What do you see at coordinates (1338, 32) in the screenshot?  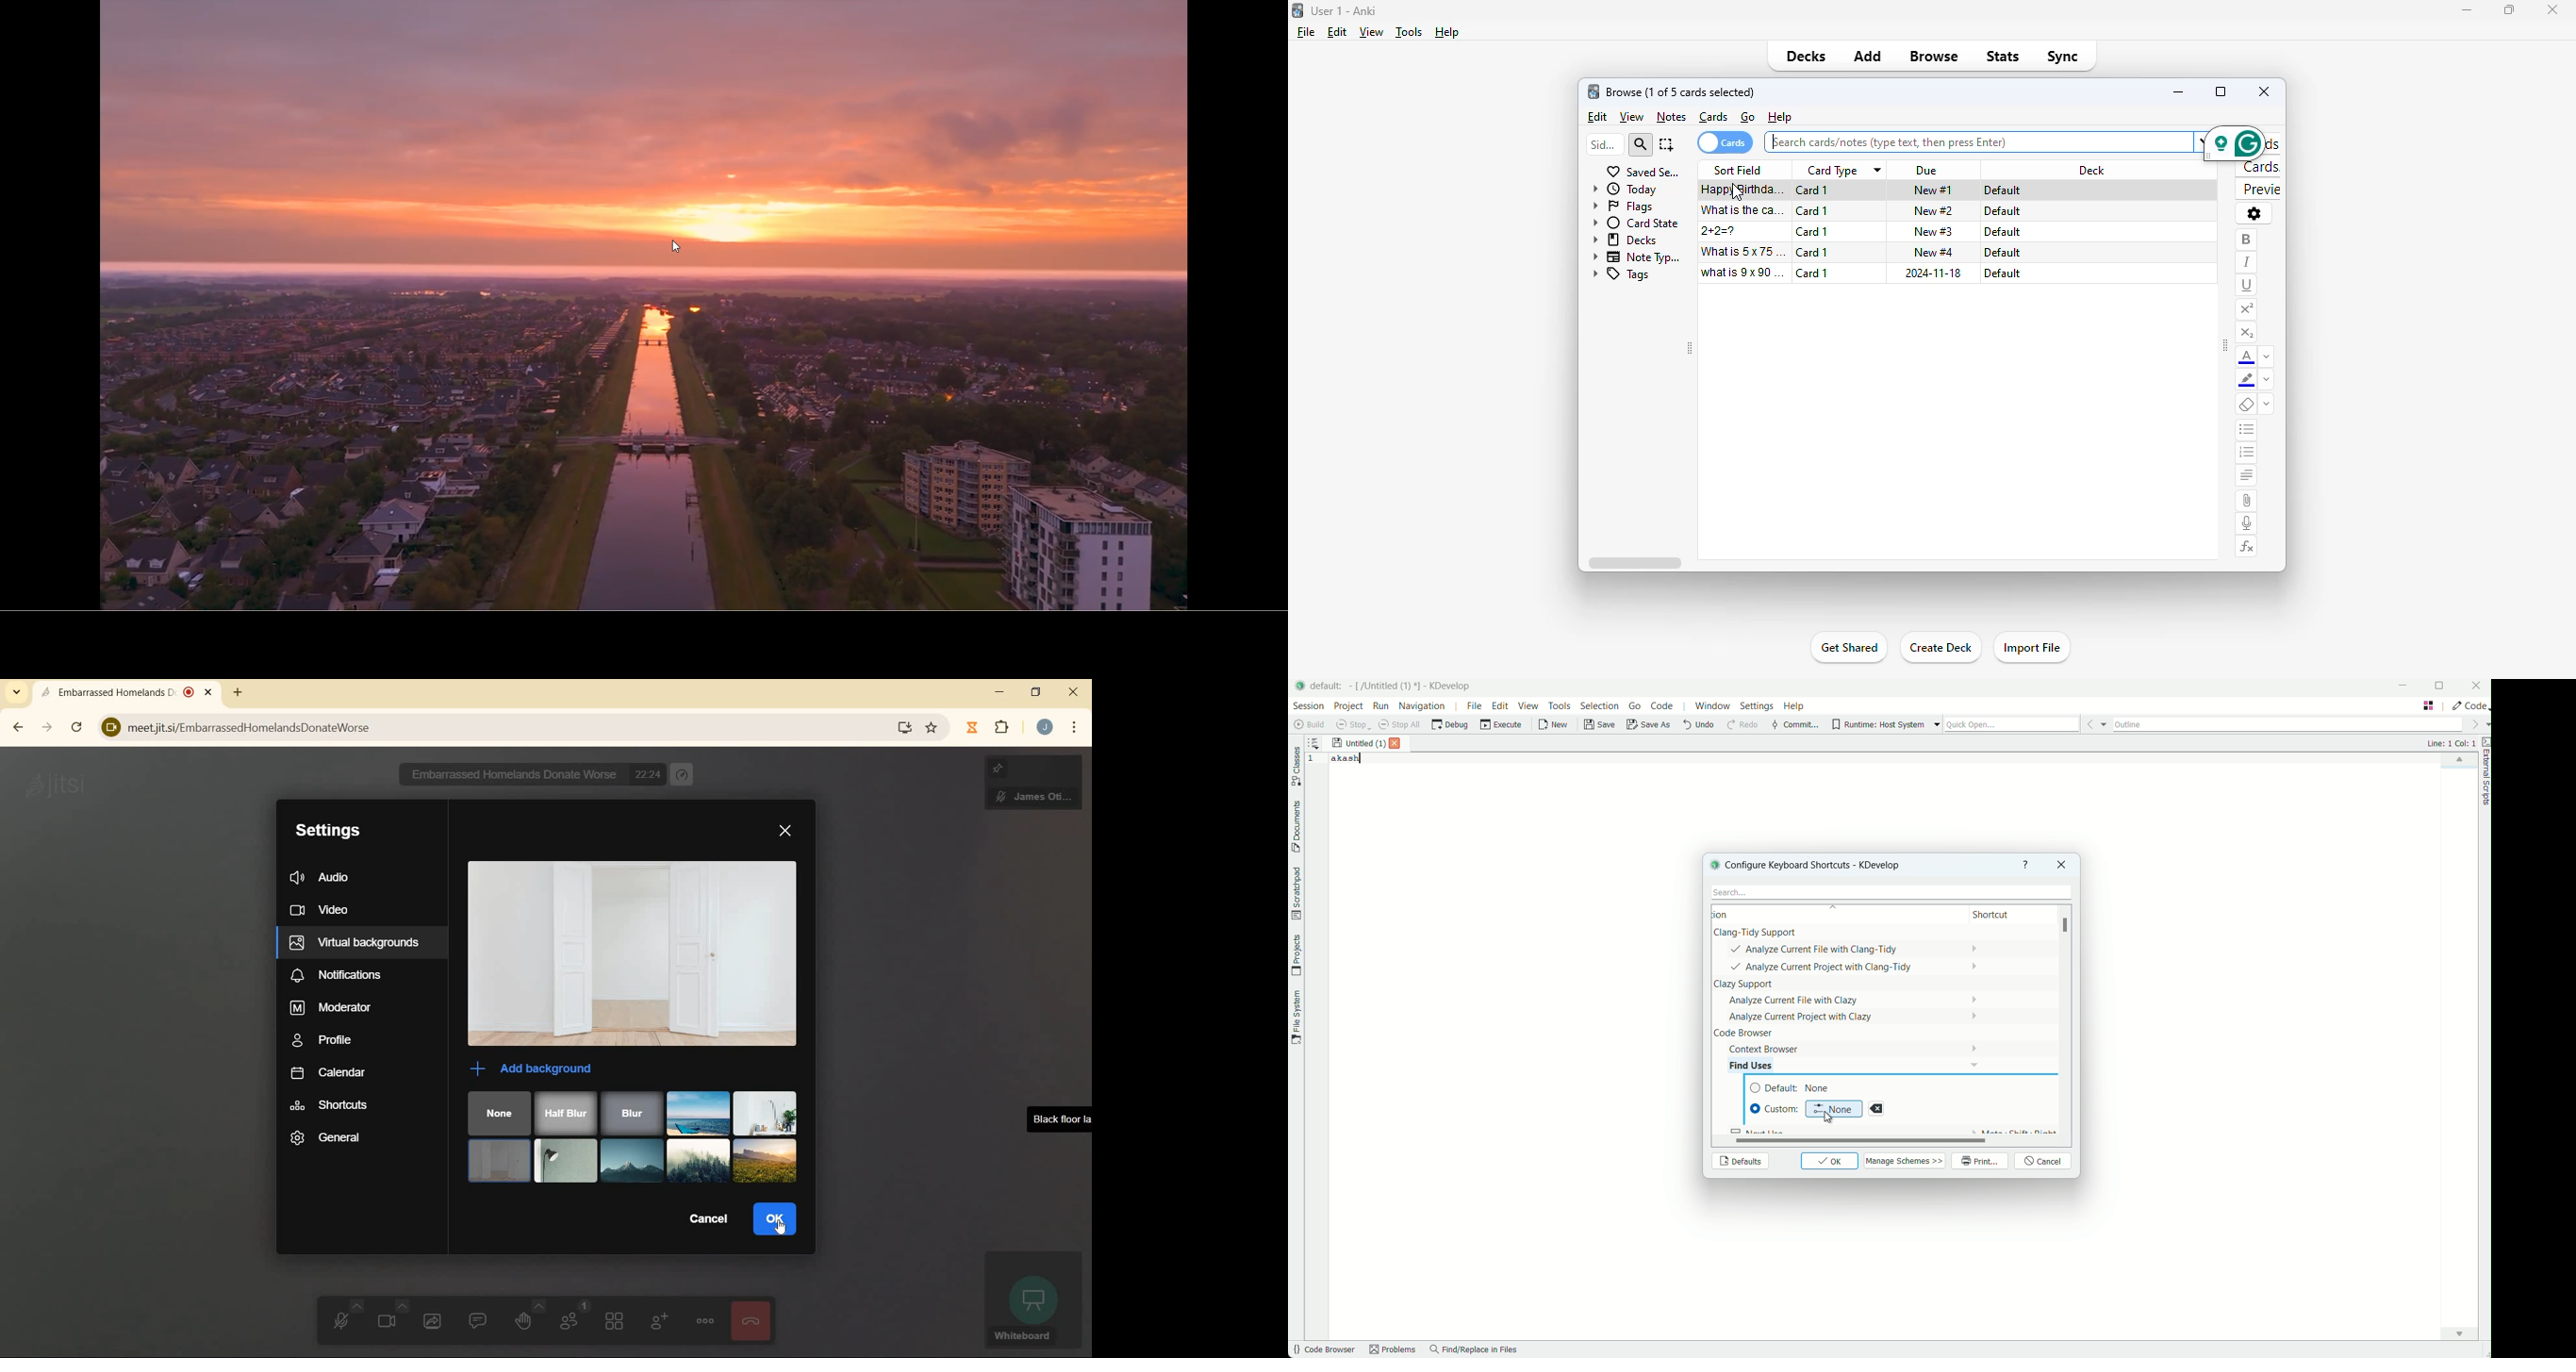 I see `edit` at bounding box center [1338, 32].